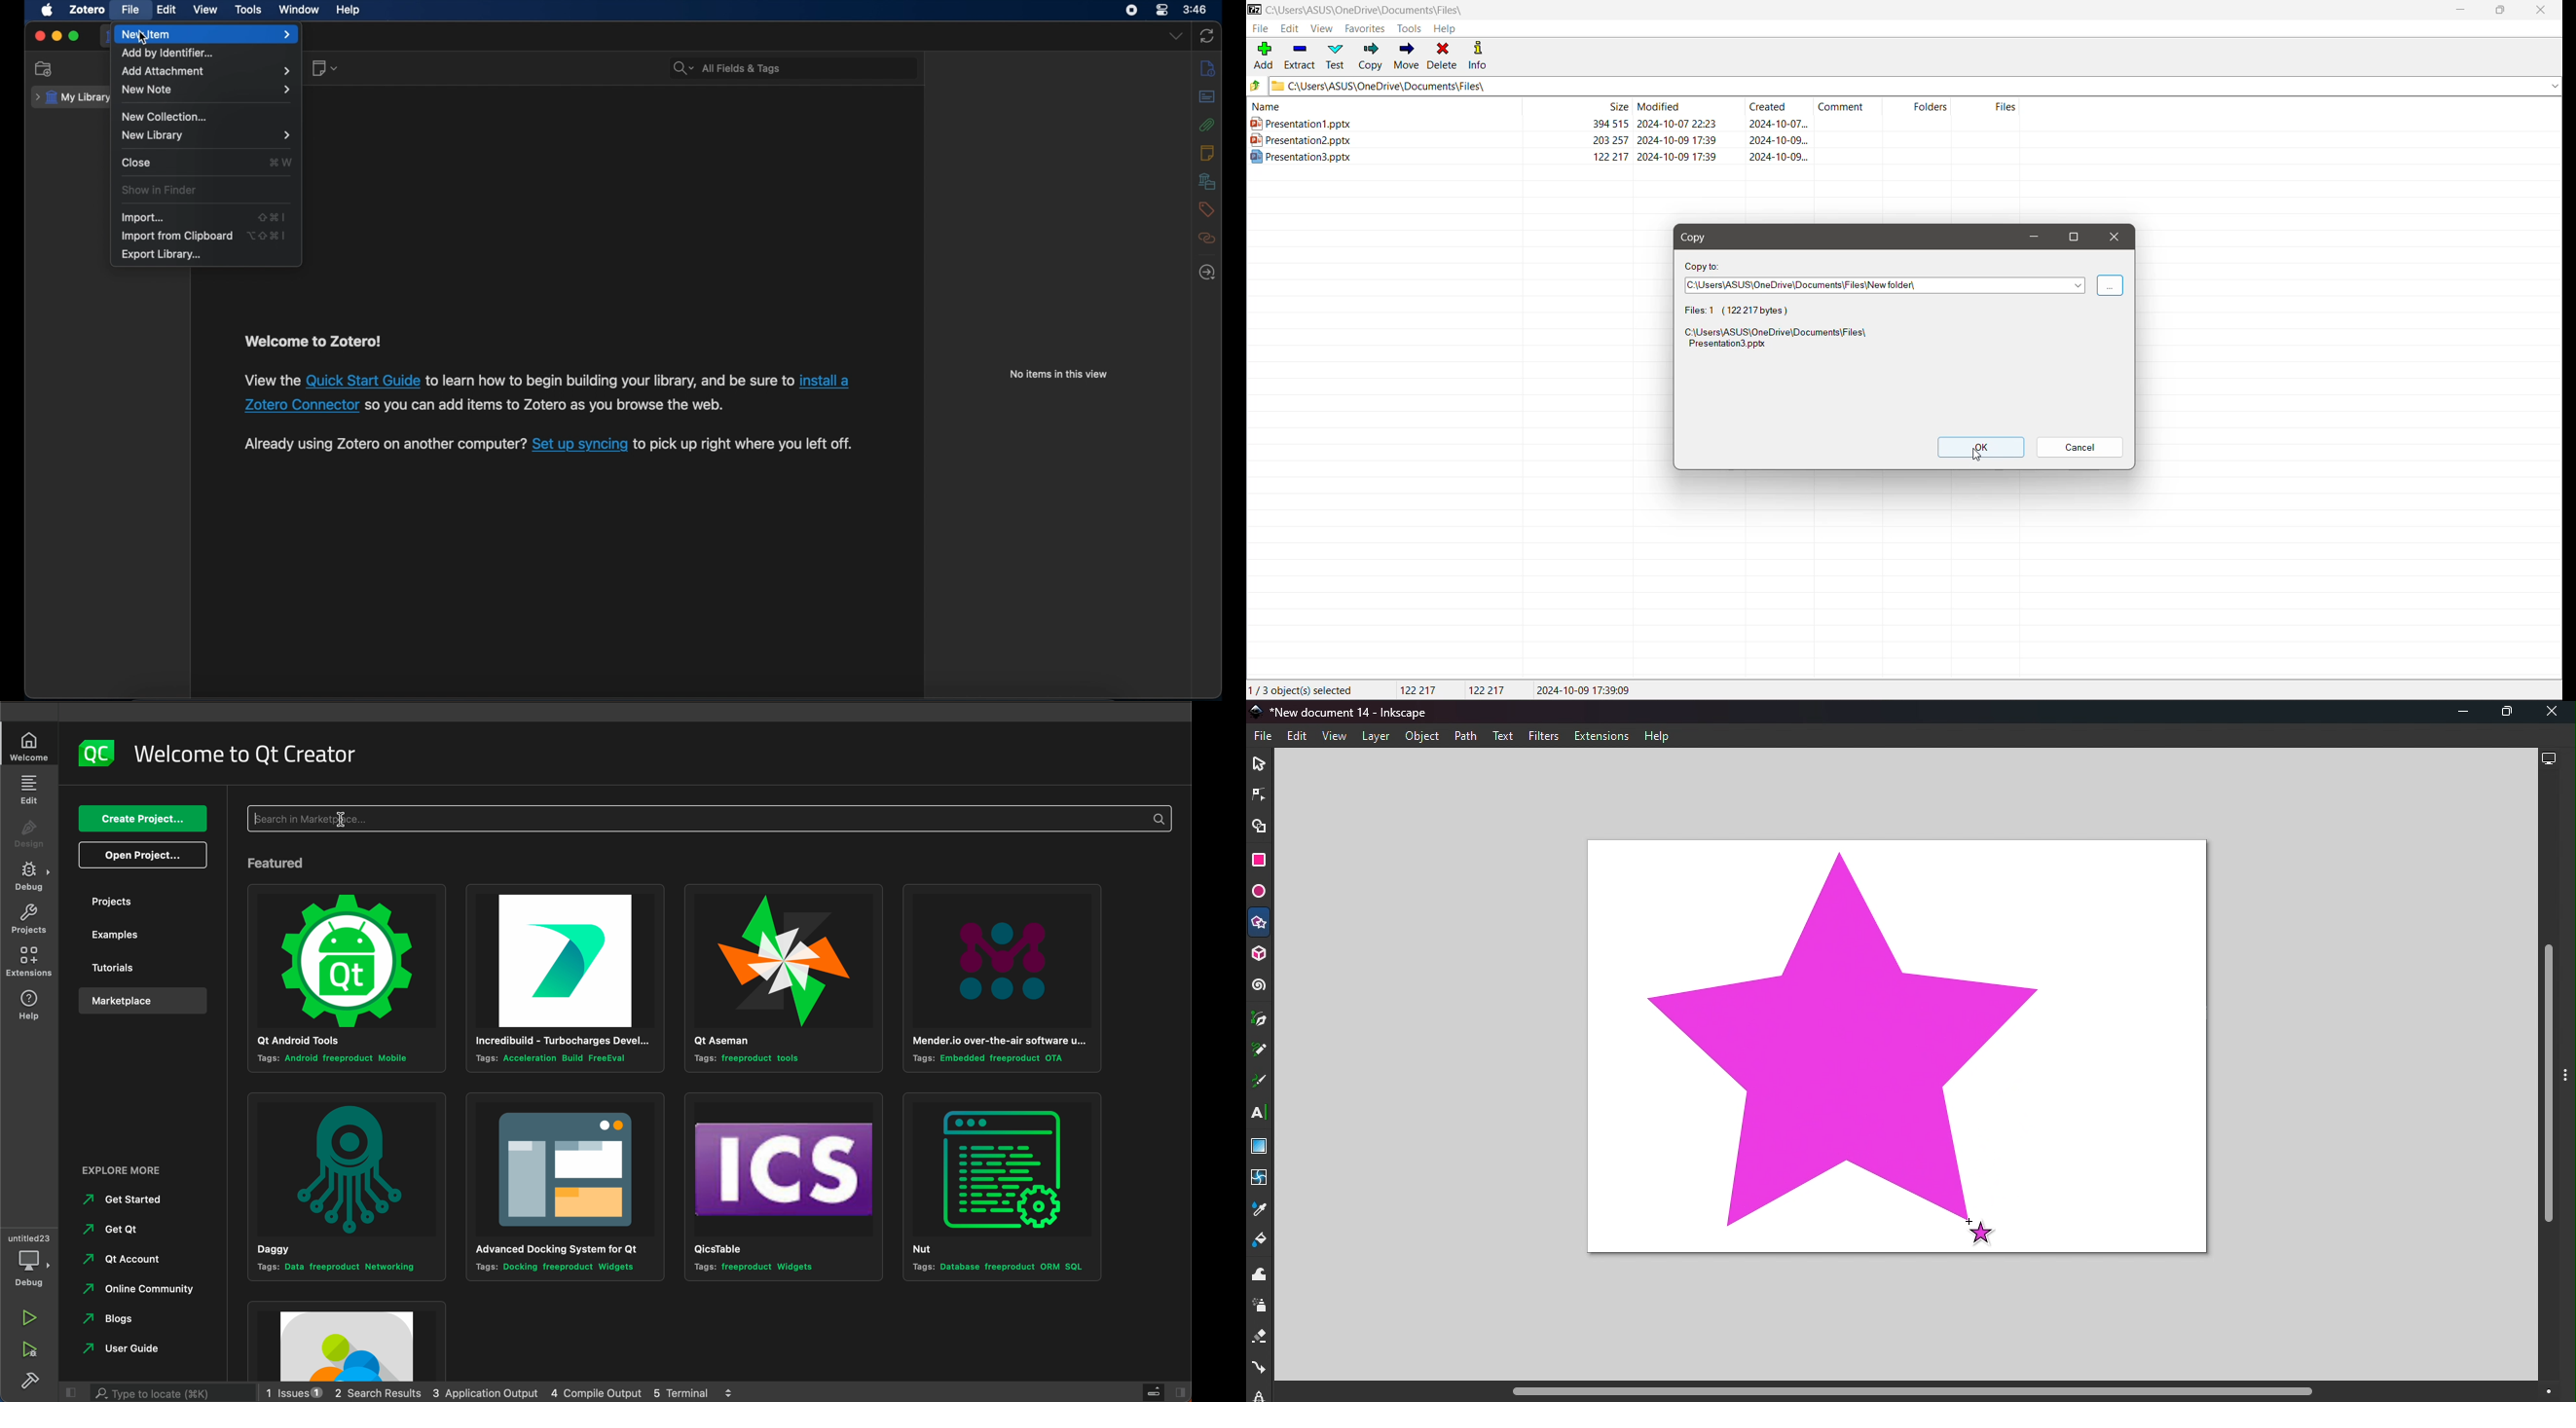 The height and width of the screenshot is (1428, 2576). I want to click on close, so click(39, 36).